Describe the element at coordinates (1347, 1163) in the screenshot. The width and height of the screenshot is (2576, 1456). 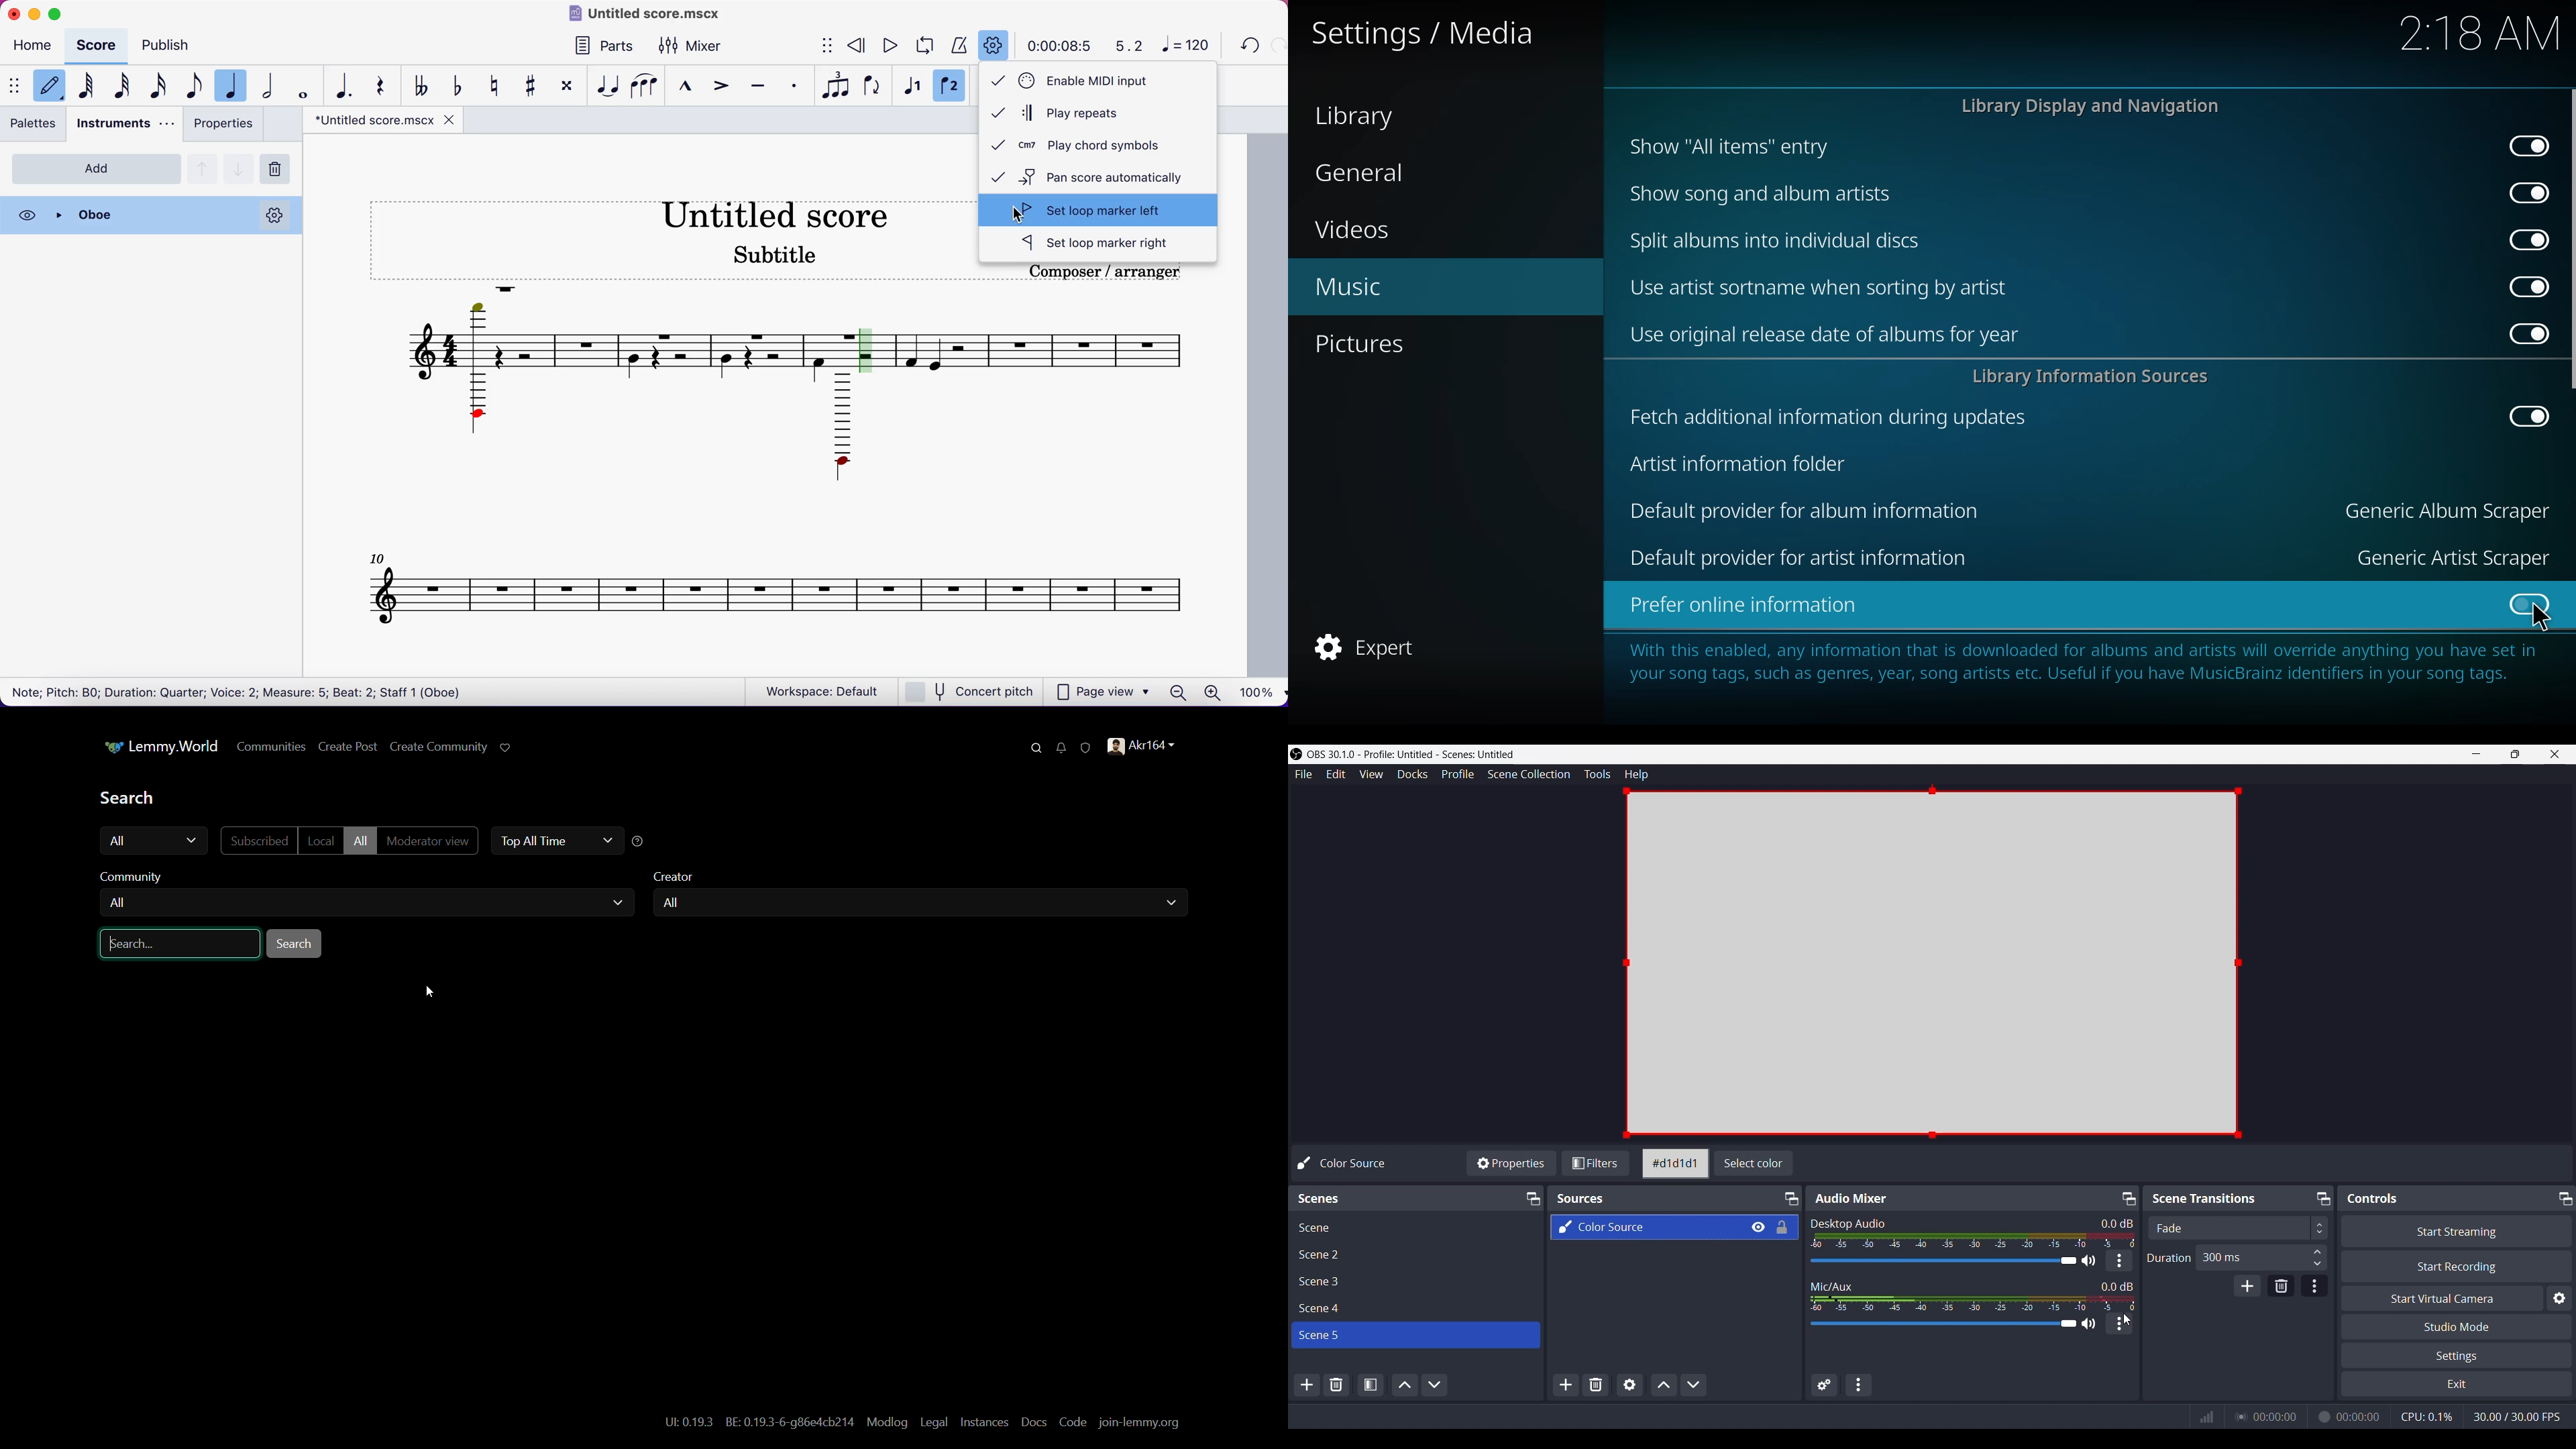
I see `Text` at that location.